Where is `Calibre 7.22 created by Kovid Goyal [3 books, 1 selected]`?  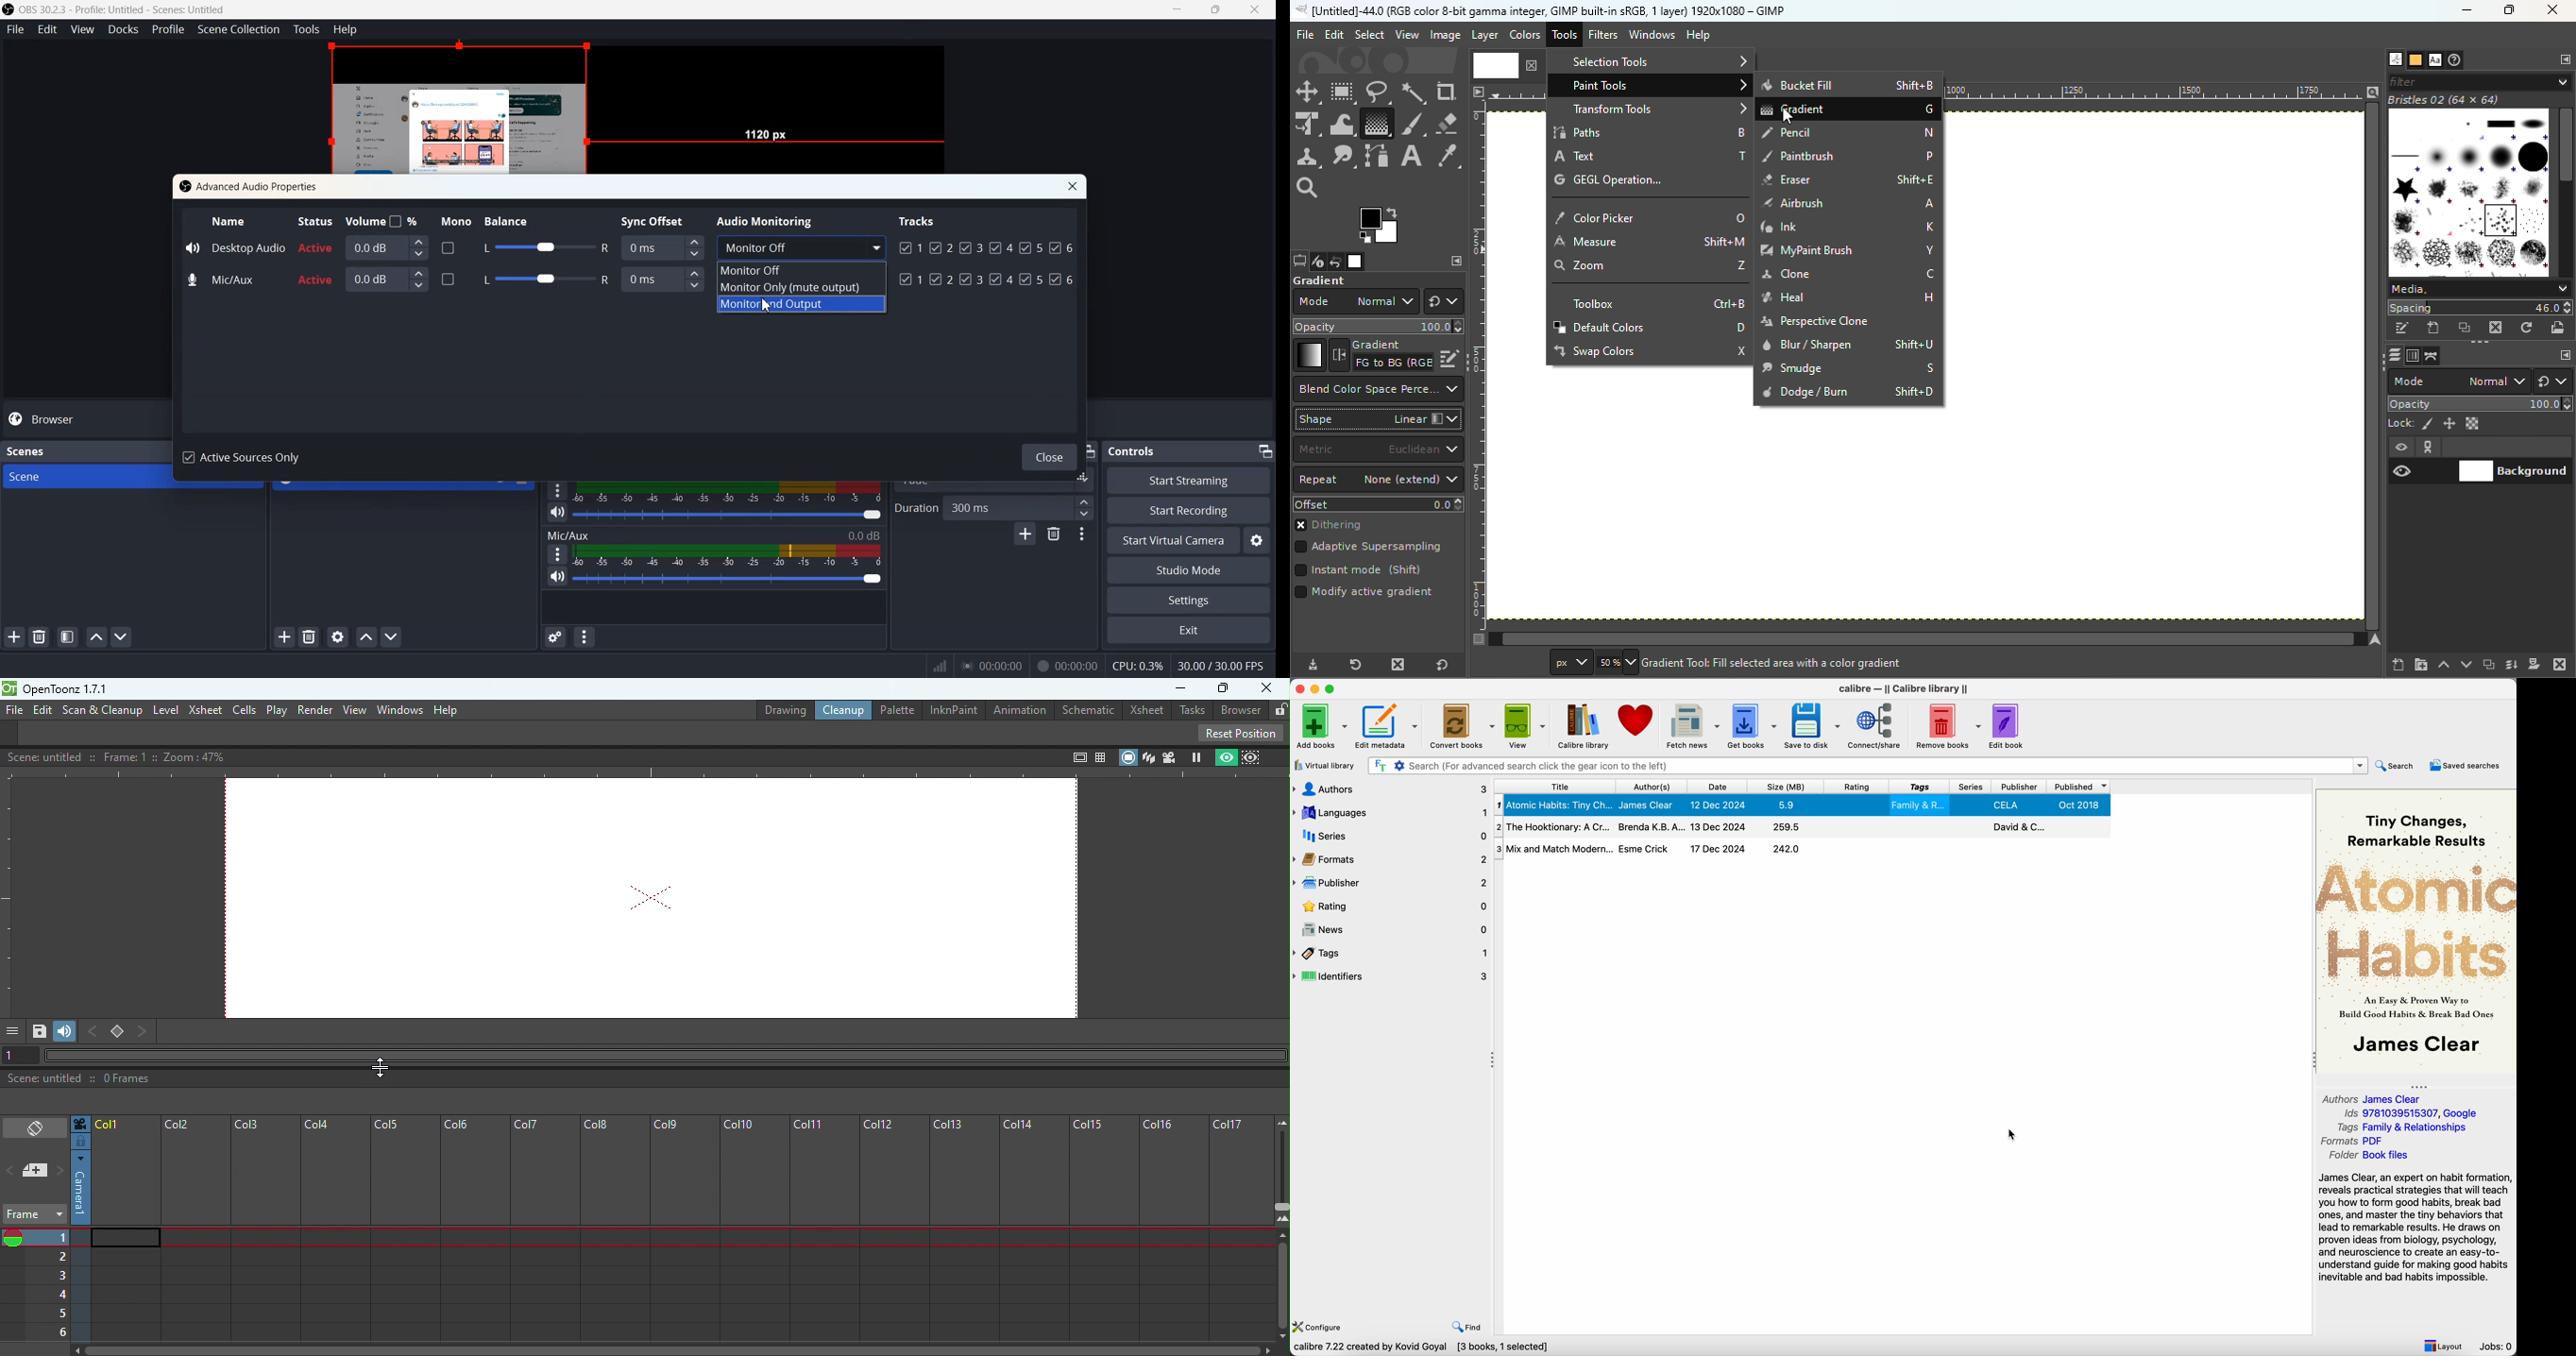 Calibre 7.22 created by Kovid Goyal [3 books, 1 selected] is located at coordinates (1422, 1350).